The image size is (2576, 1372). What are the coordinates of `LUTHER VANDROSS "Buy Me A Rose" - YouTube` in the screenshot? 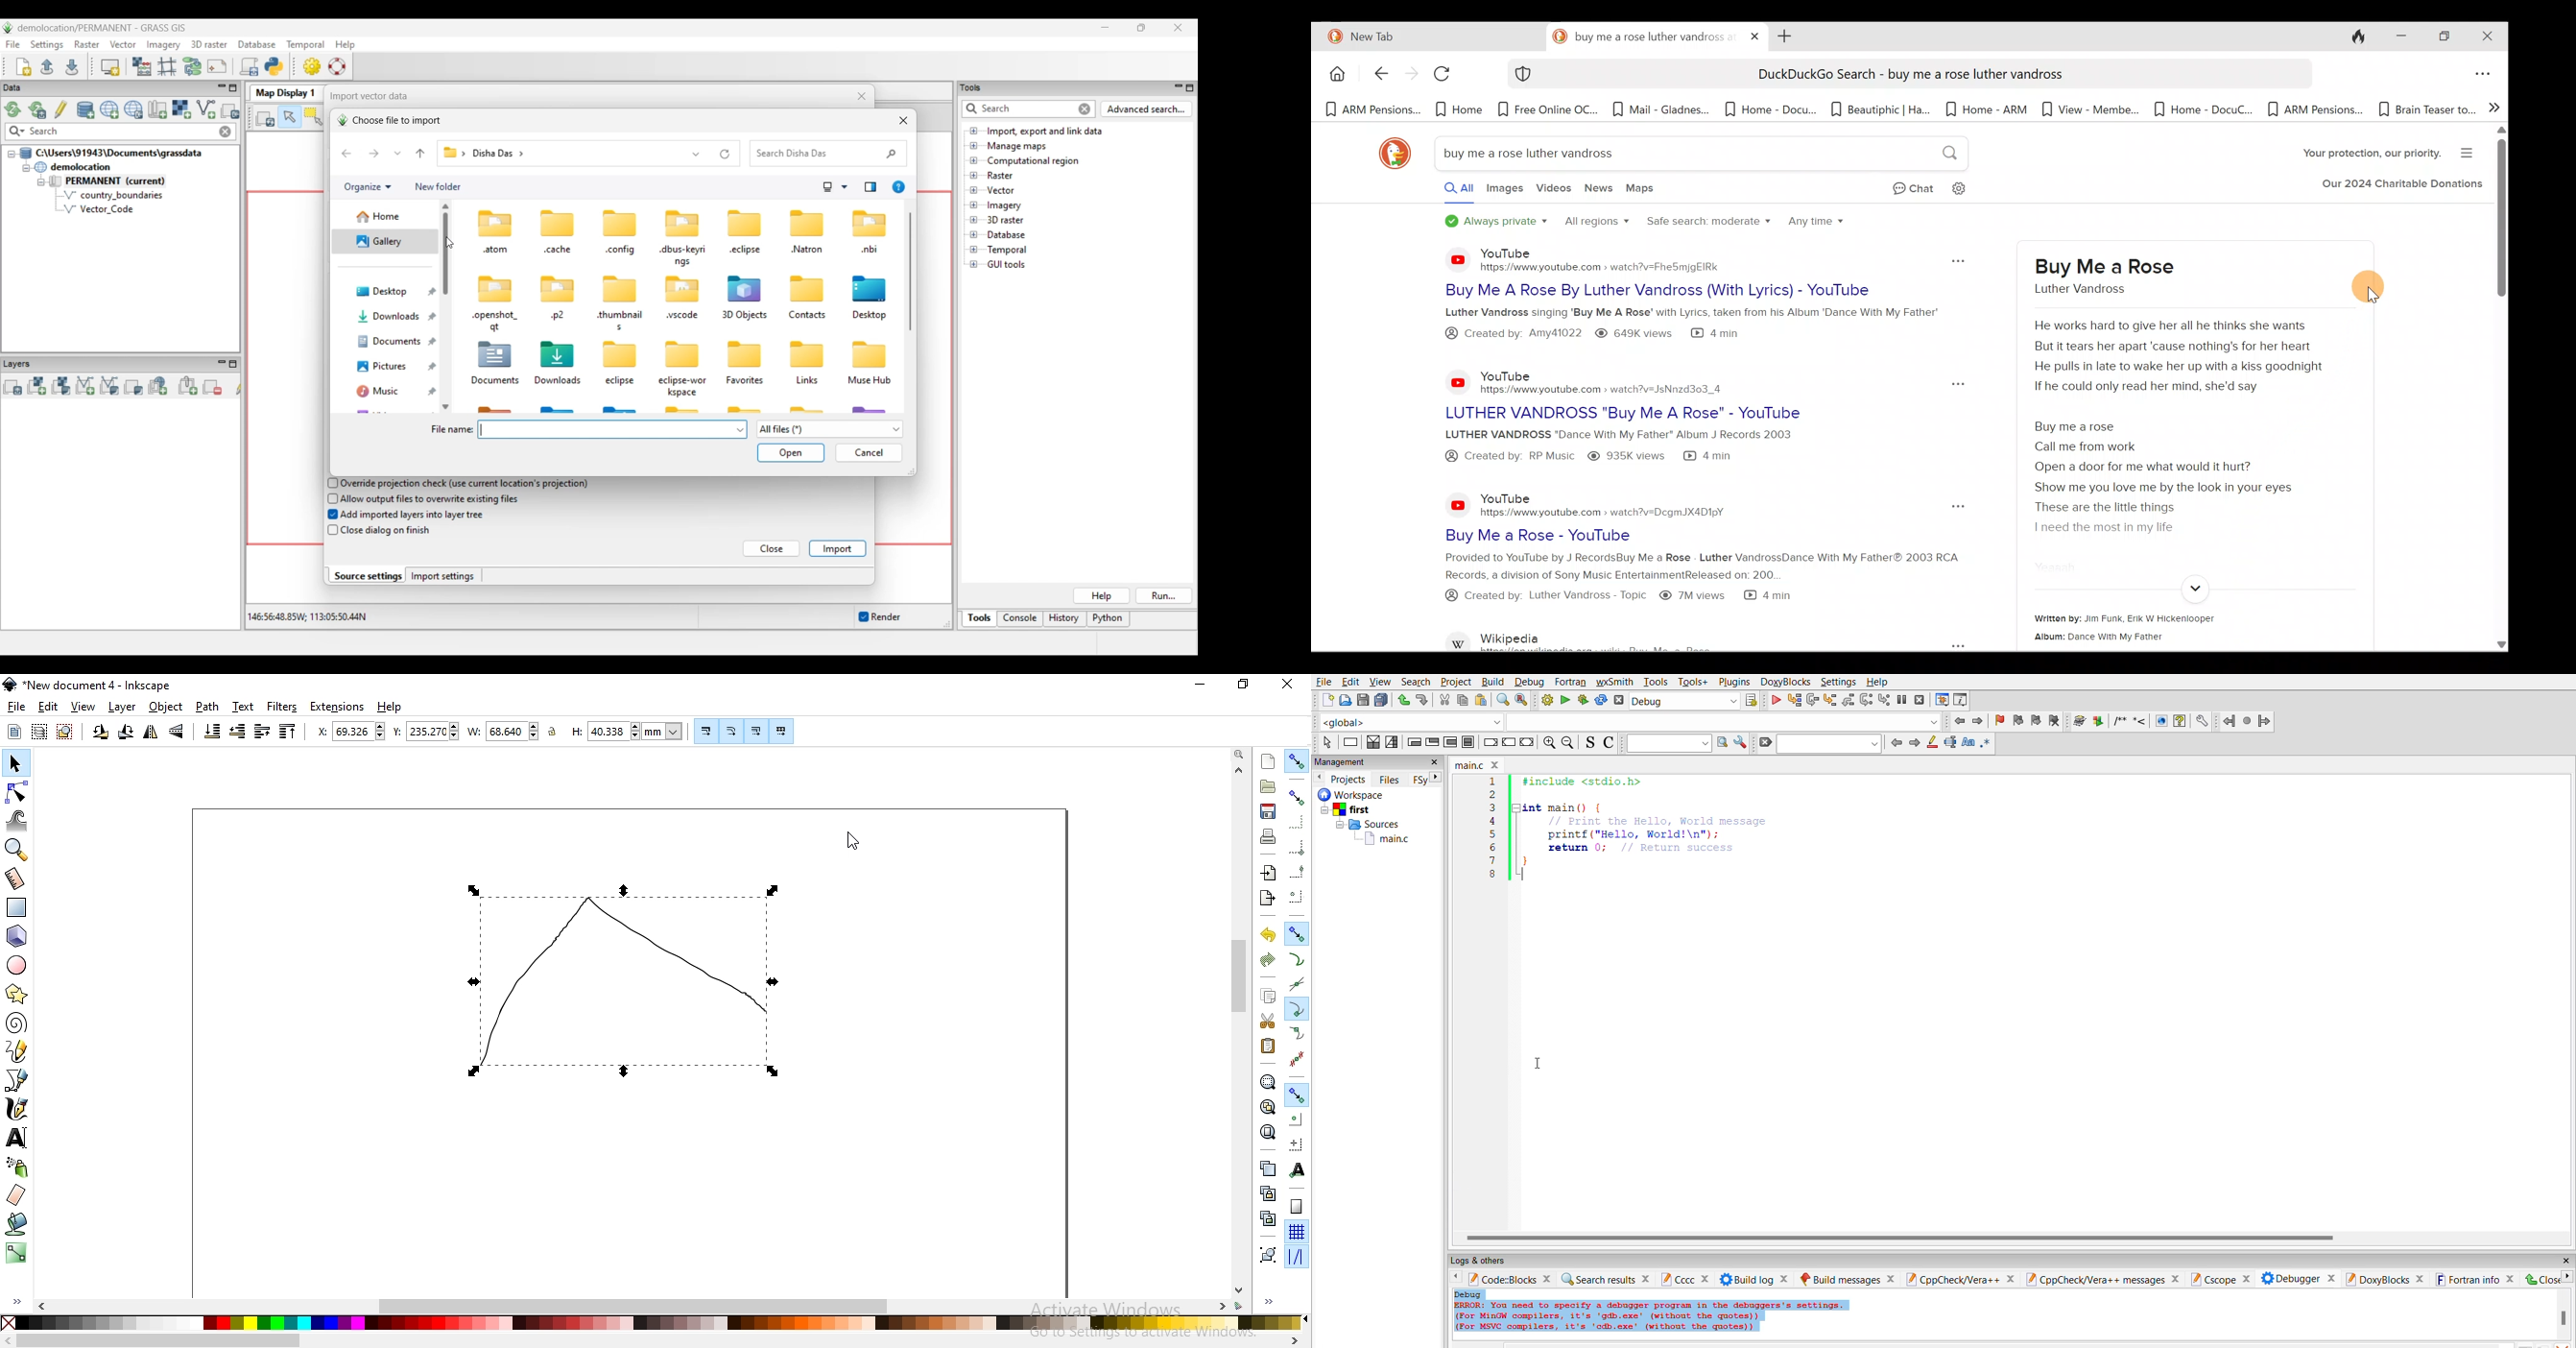 It's located at (1677, 410).